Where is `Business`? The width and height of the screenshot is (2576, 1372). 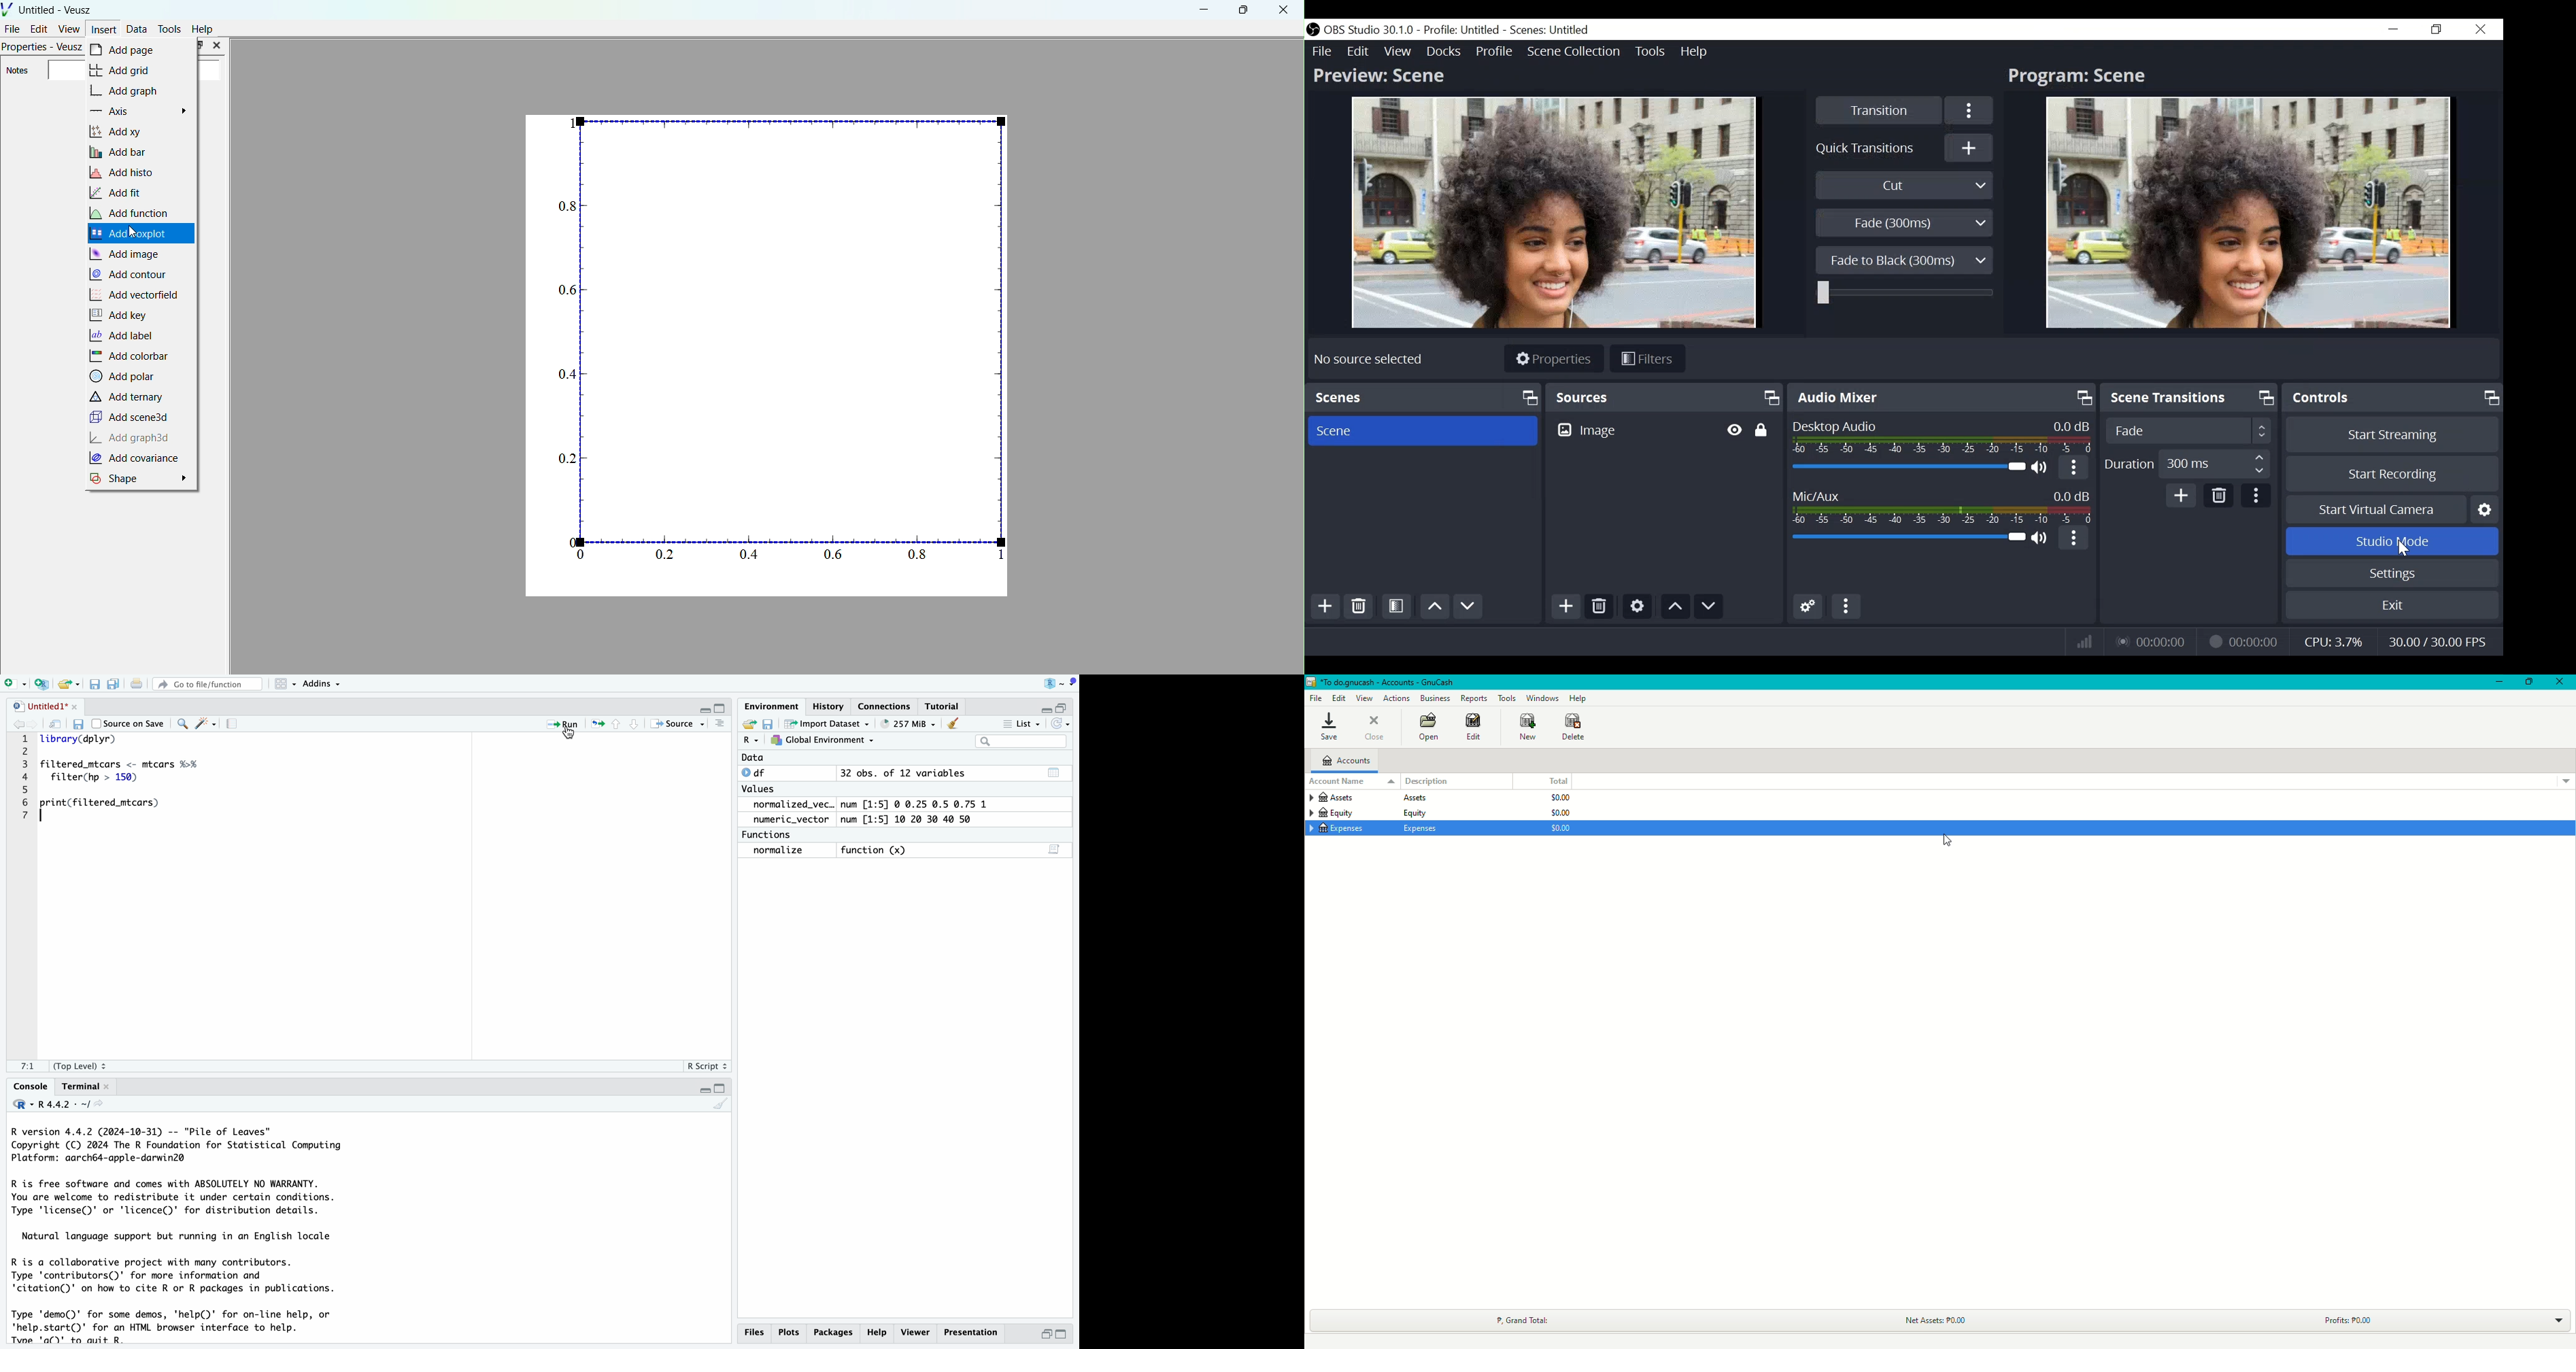
Business is located at coordinates (1435, 697).